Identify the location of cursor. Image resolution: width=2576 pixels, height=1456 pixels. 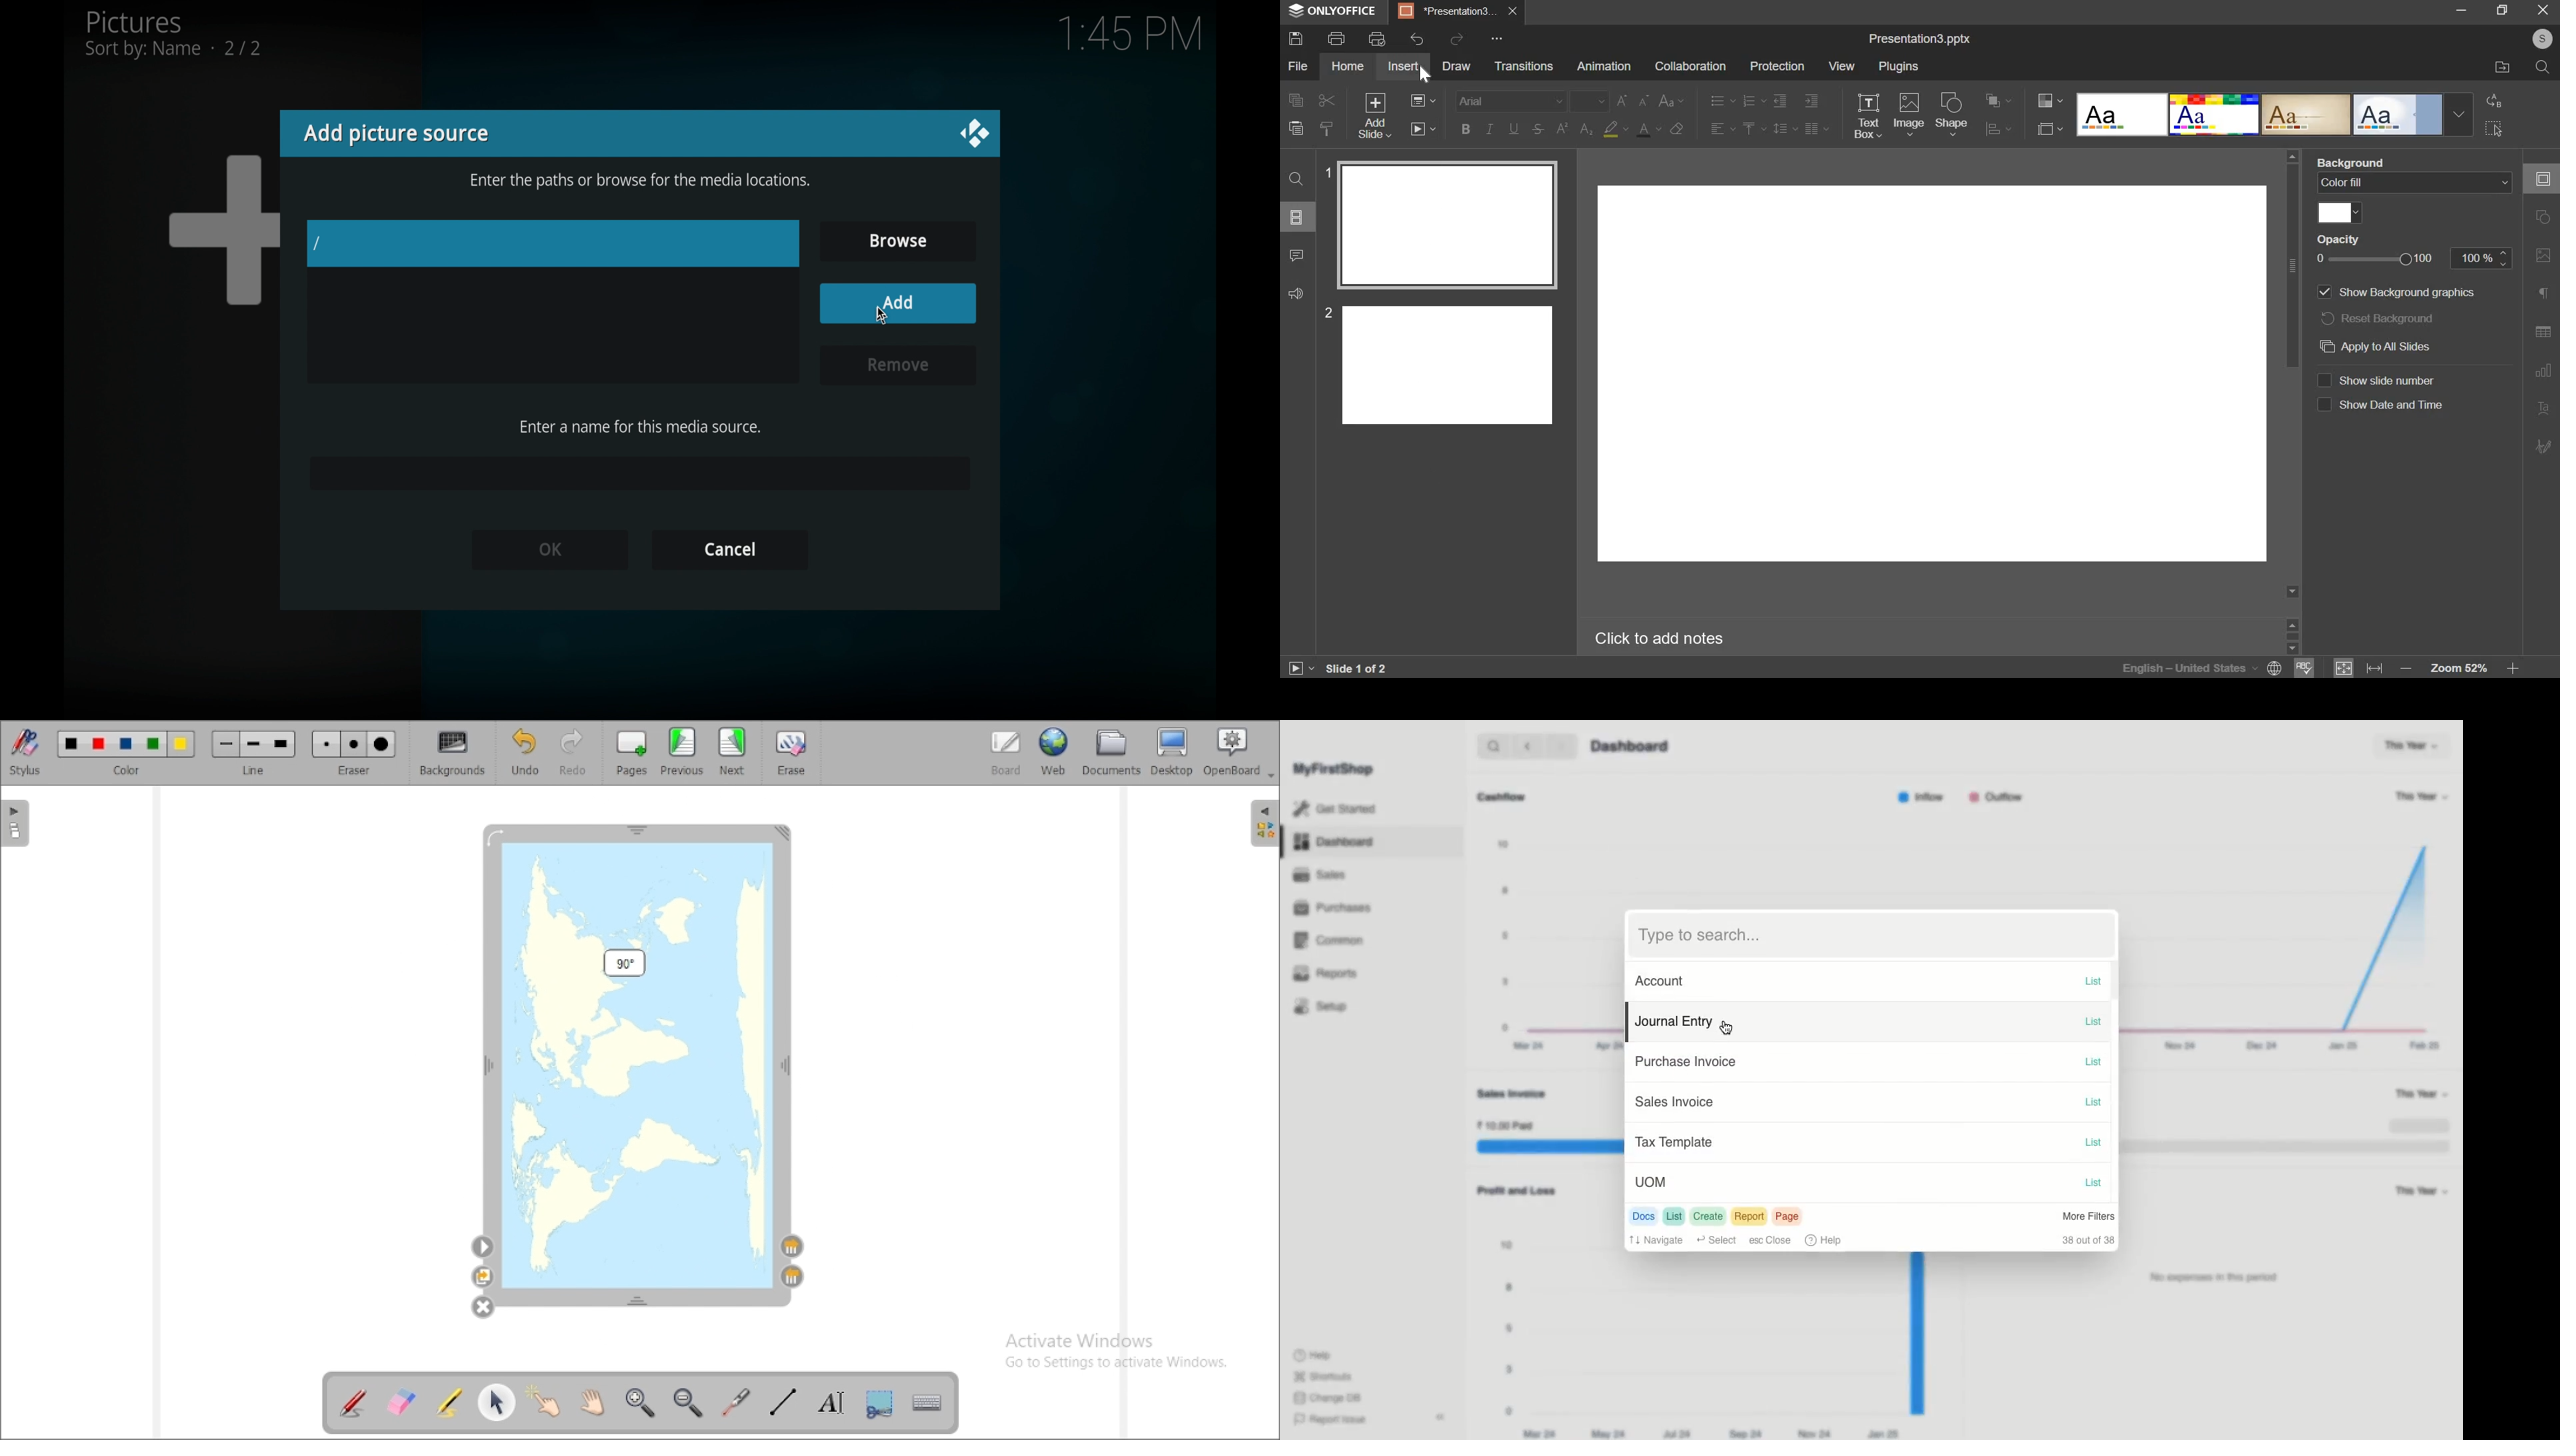
(883, 317).